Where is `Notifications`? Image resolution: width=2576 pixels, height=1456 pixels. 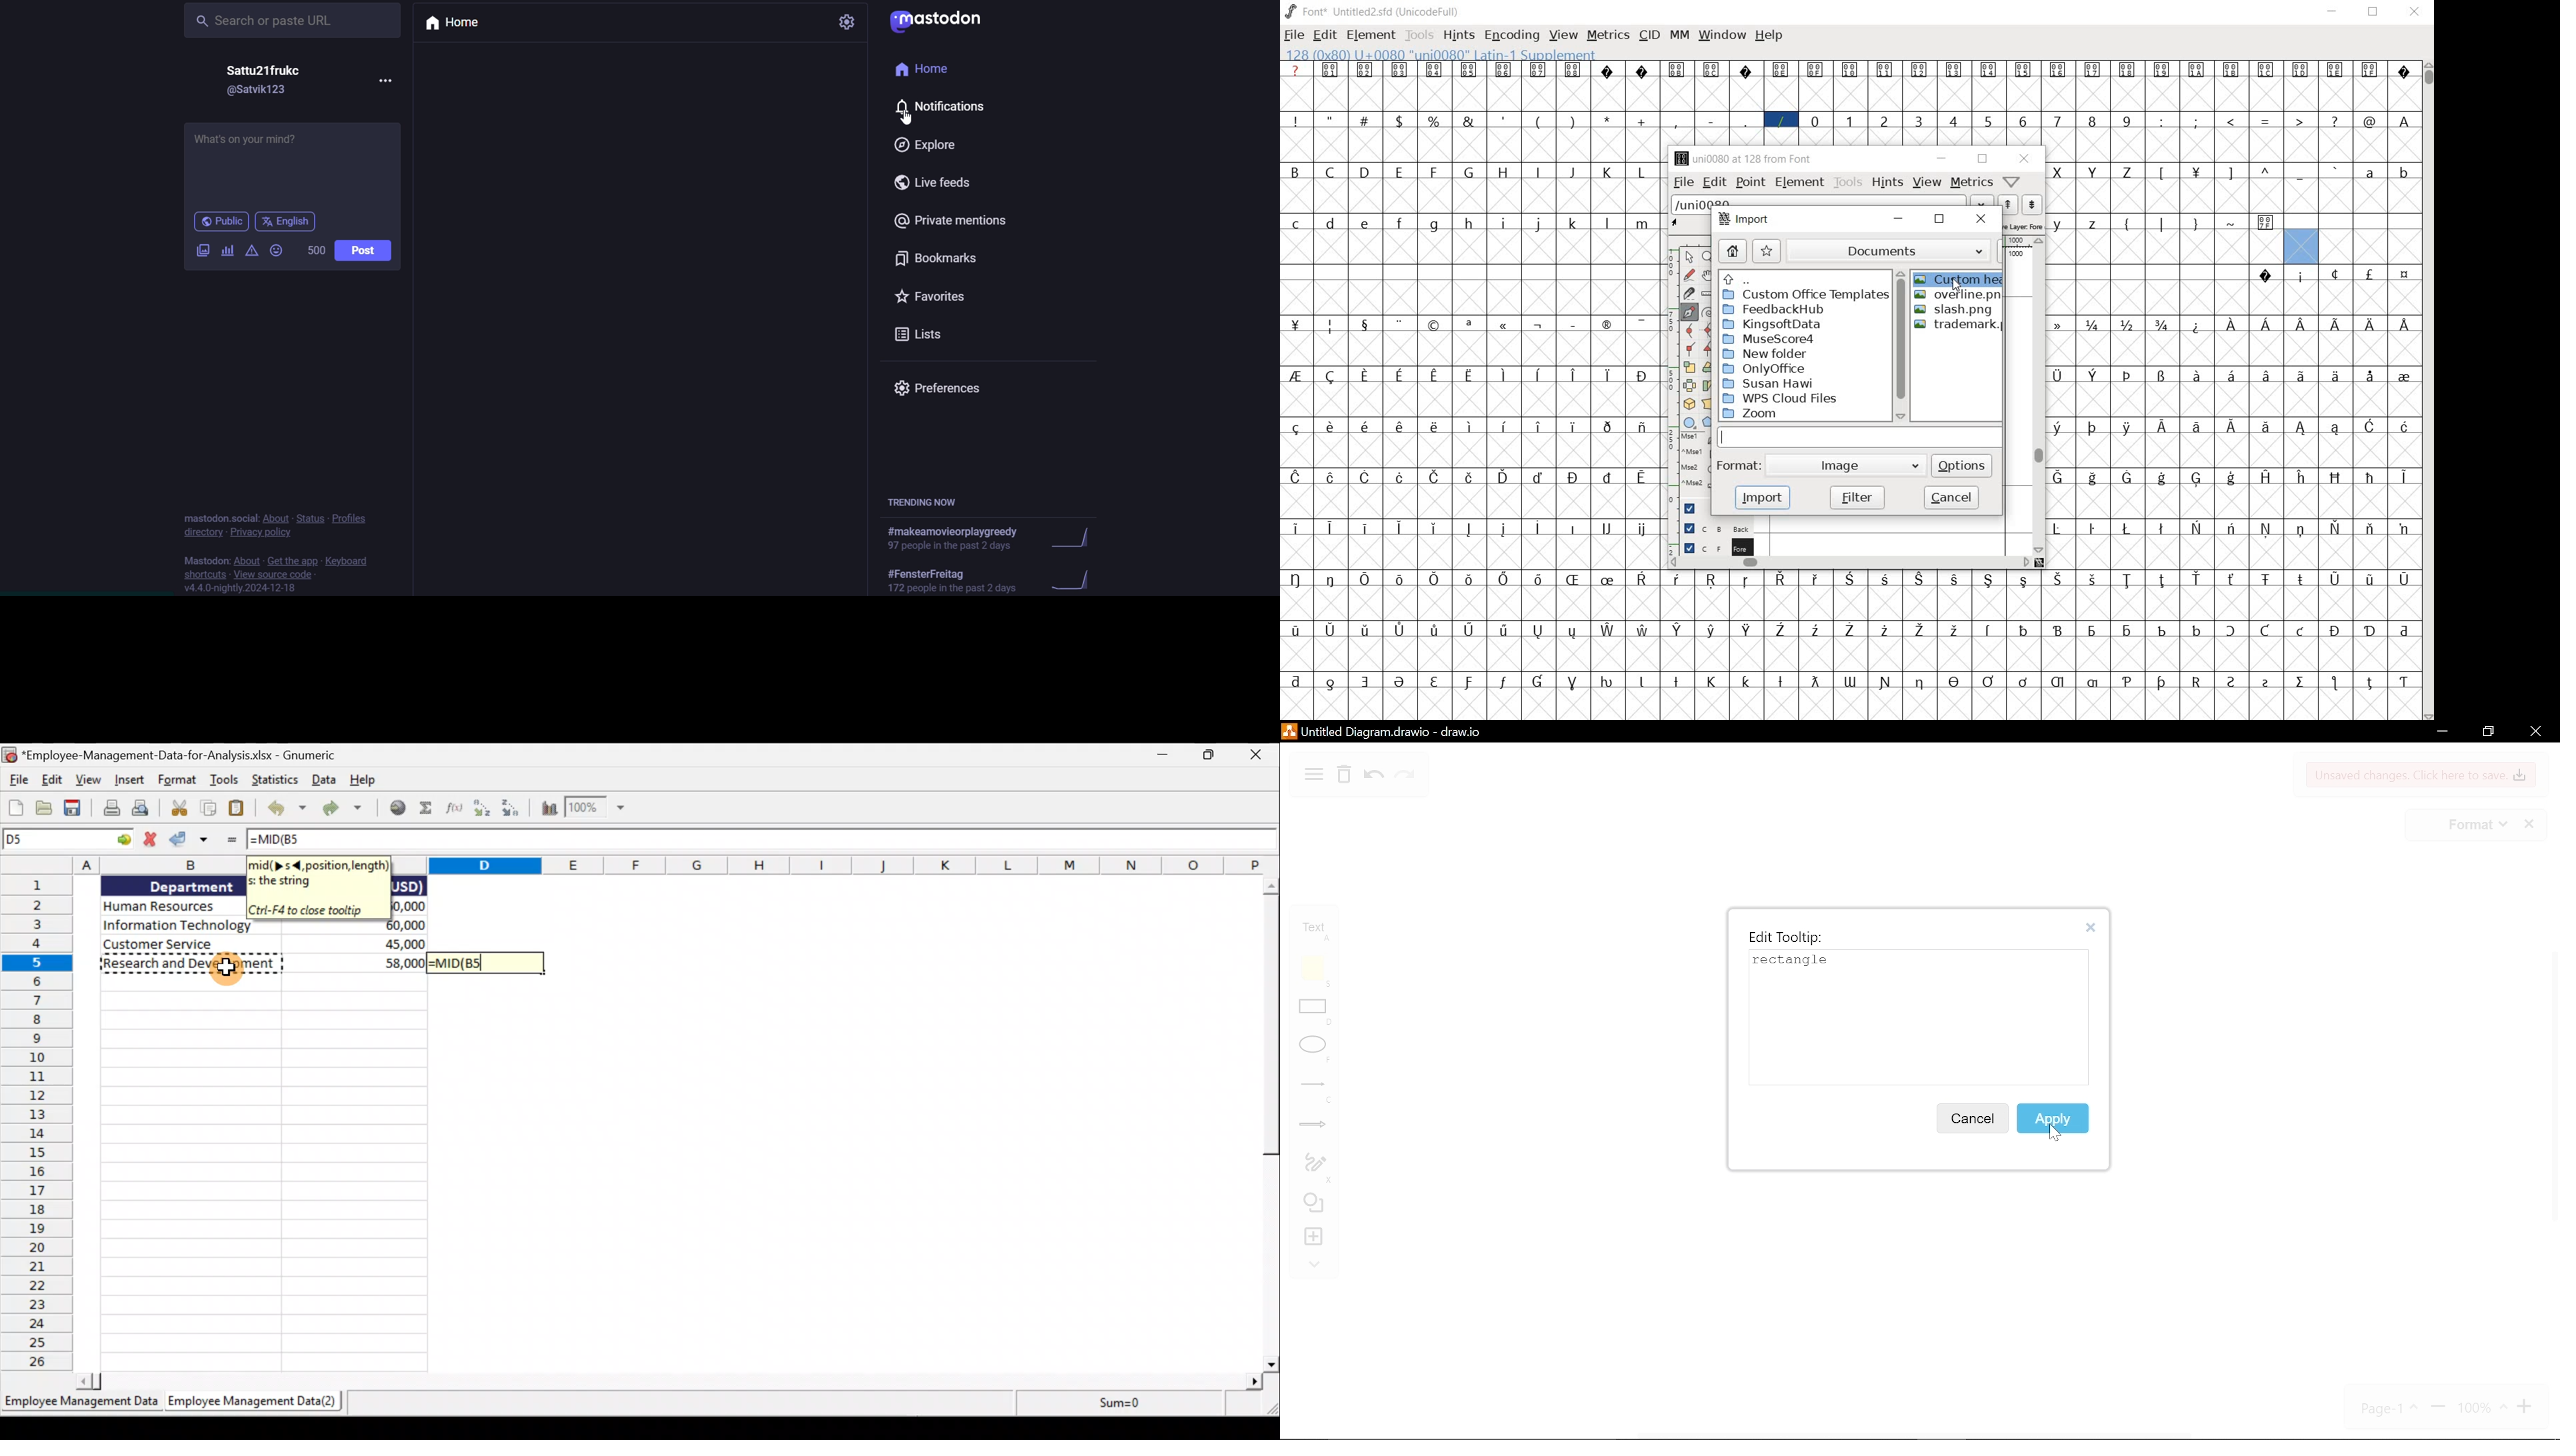
Notifications is located at coordinates (936, 105).